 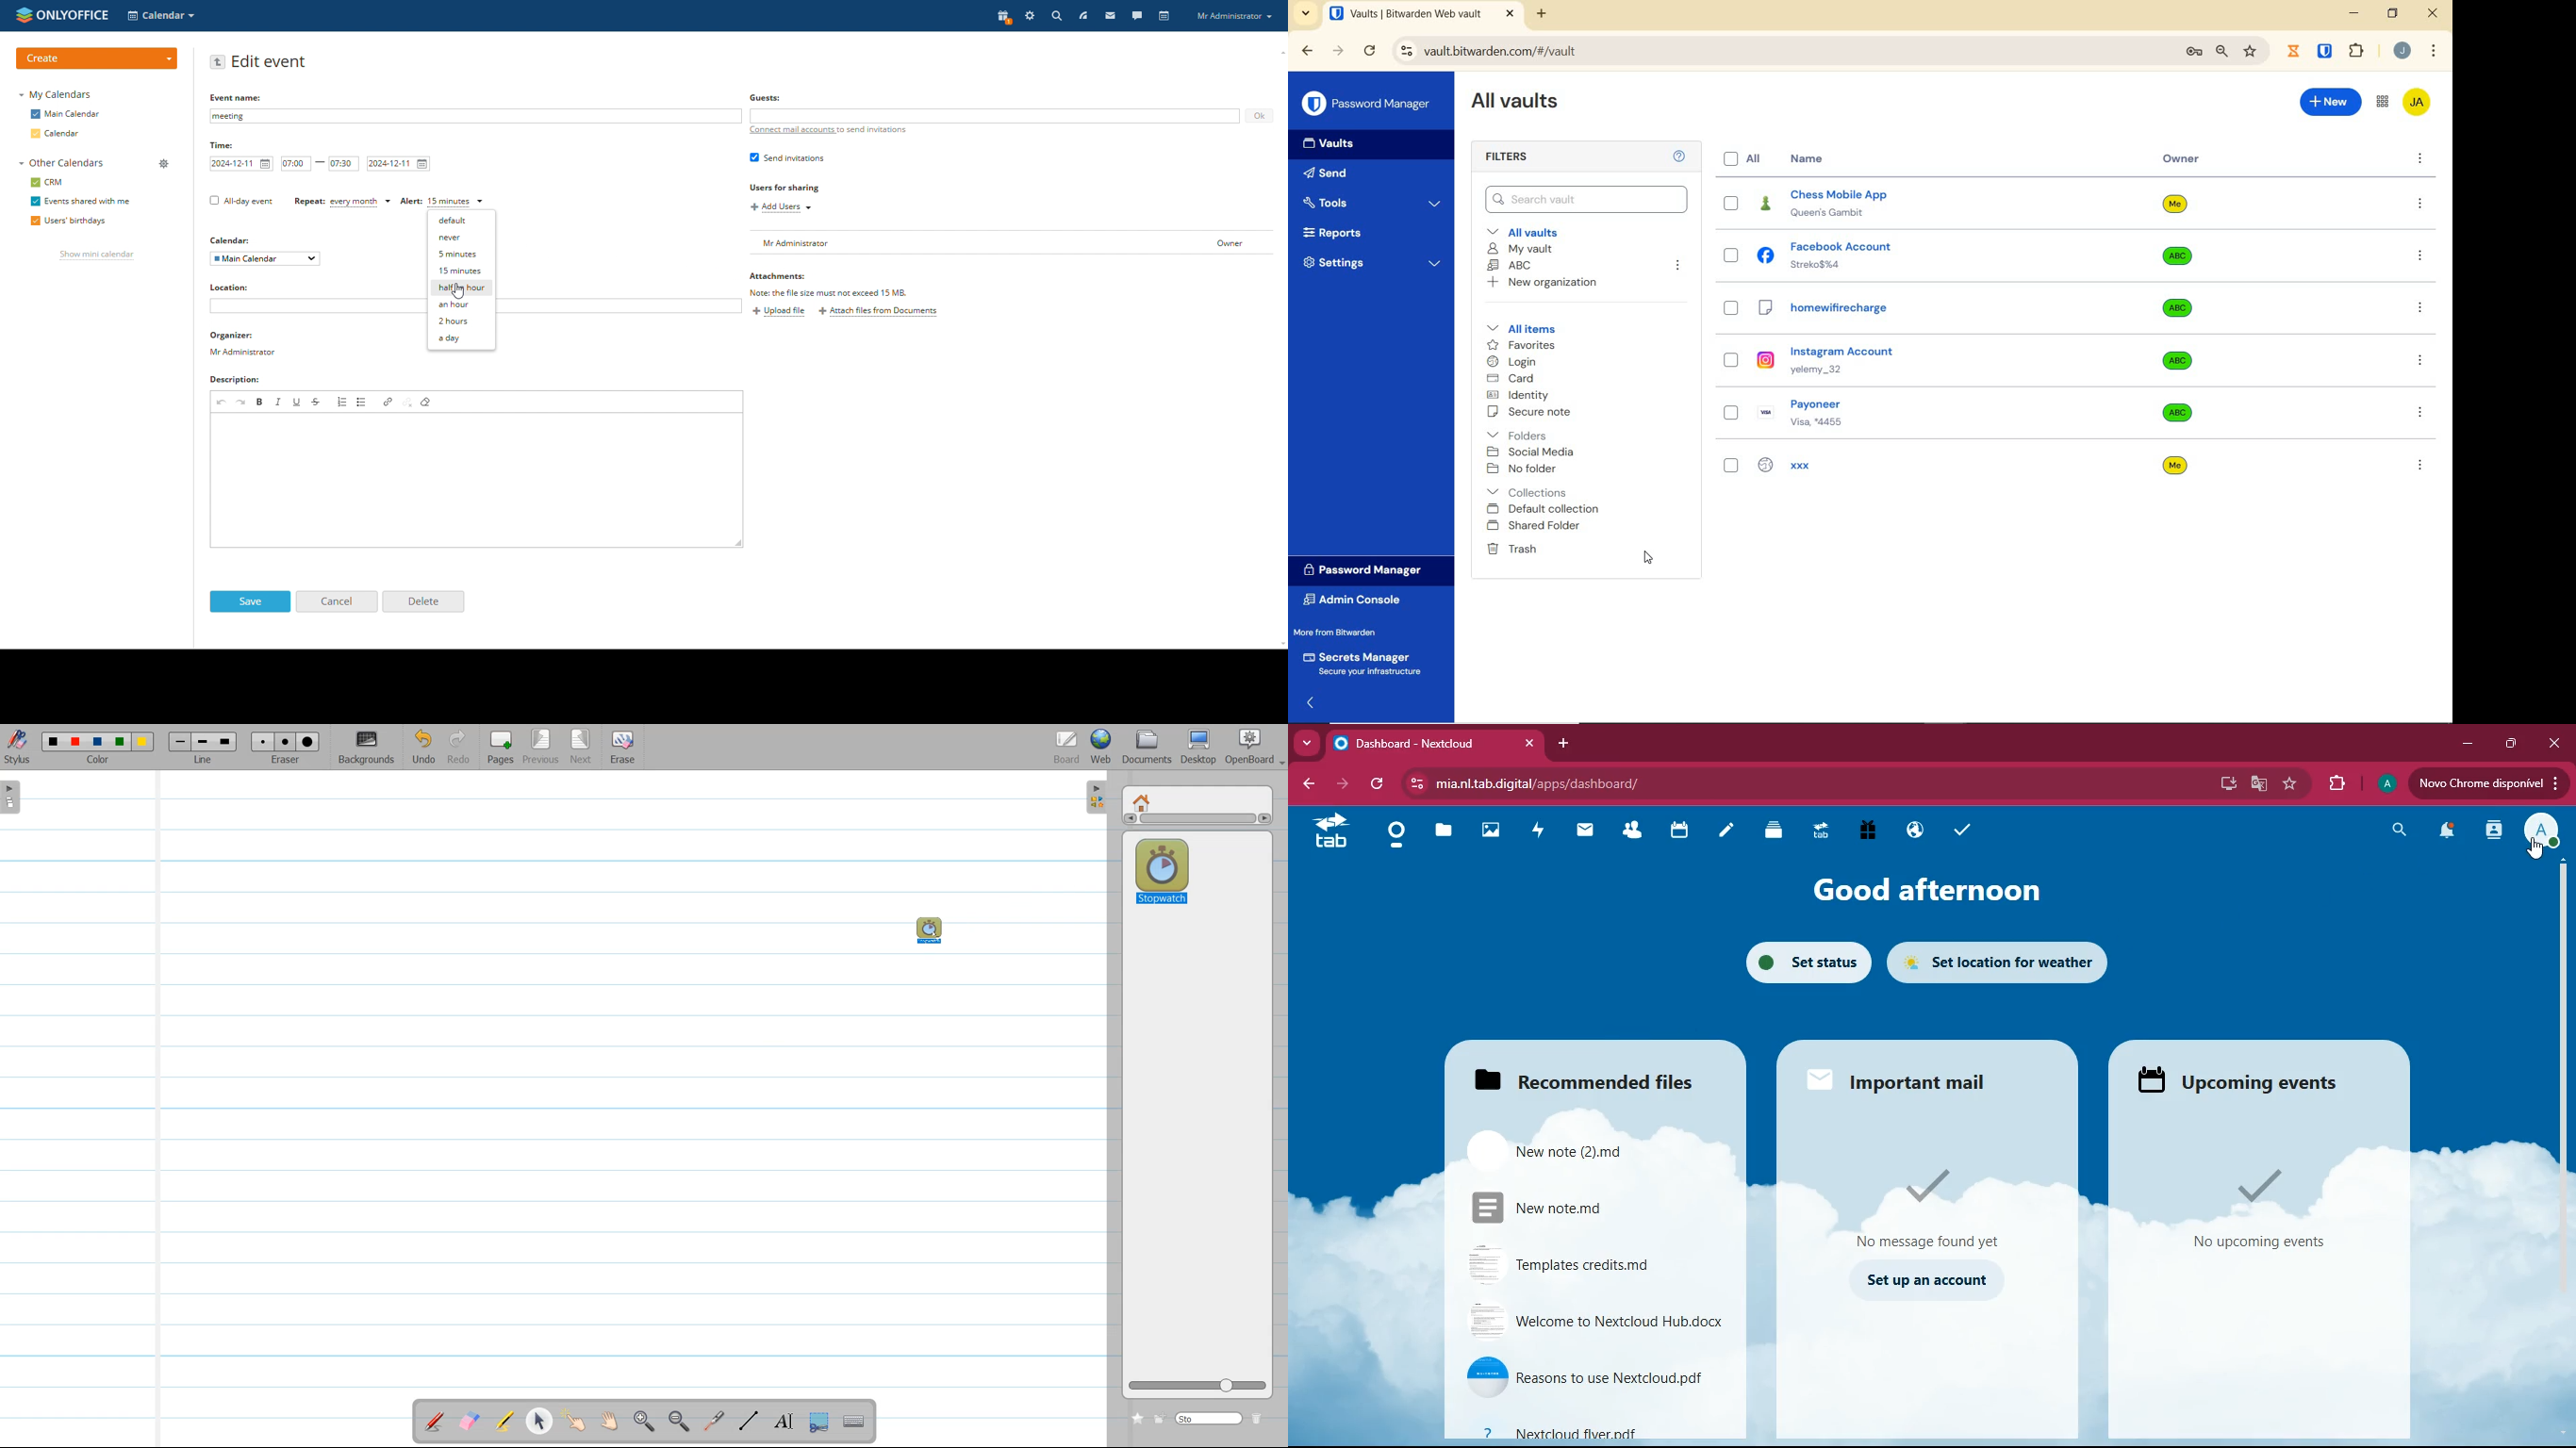 What do you see at coordinates (1534, 744) in the screenshot?
I see `cross` at bounding box center [1534, 744].